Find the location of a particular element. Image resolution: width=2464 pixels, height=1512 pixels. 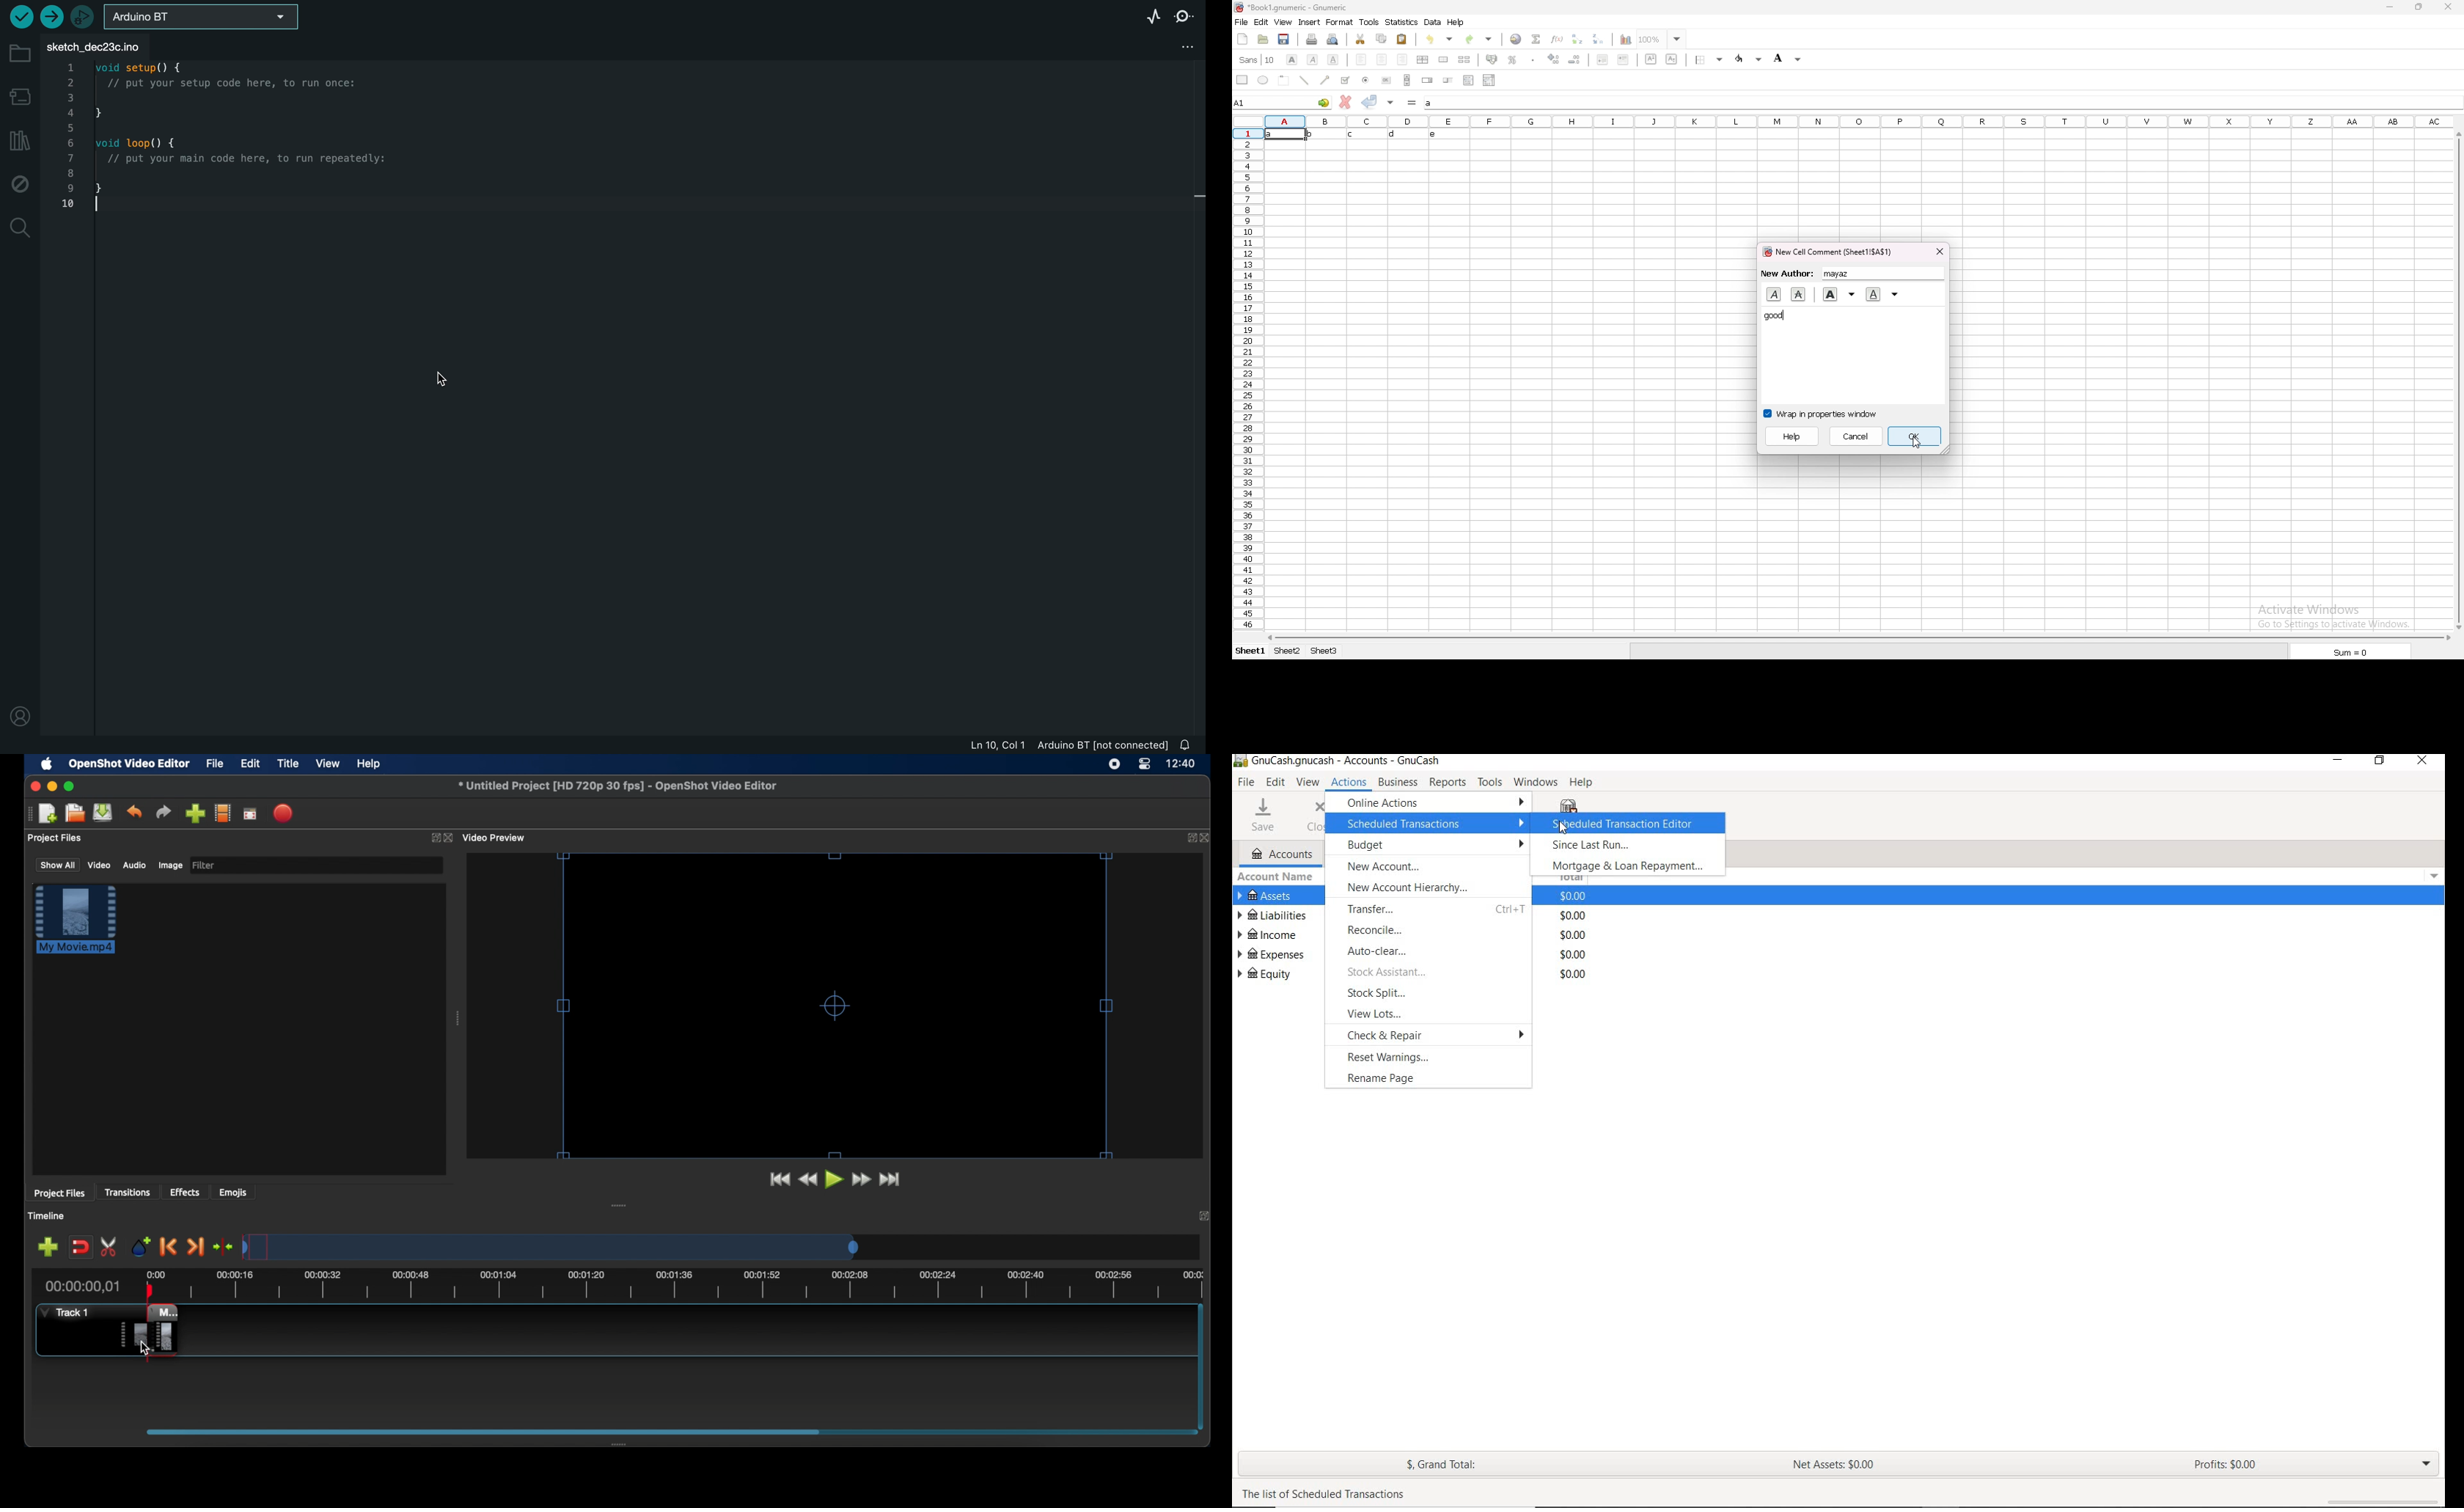

new is located at coordinates (1242, 39).